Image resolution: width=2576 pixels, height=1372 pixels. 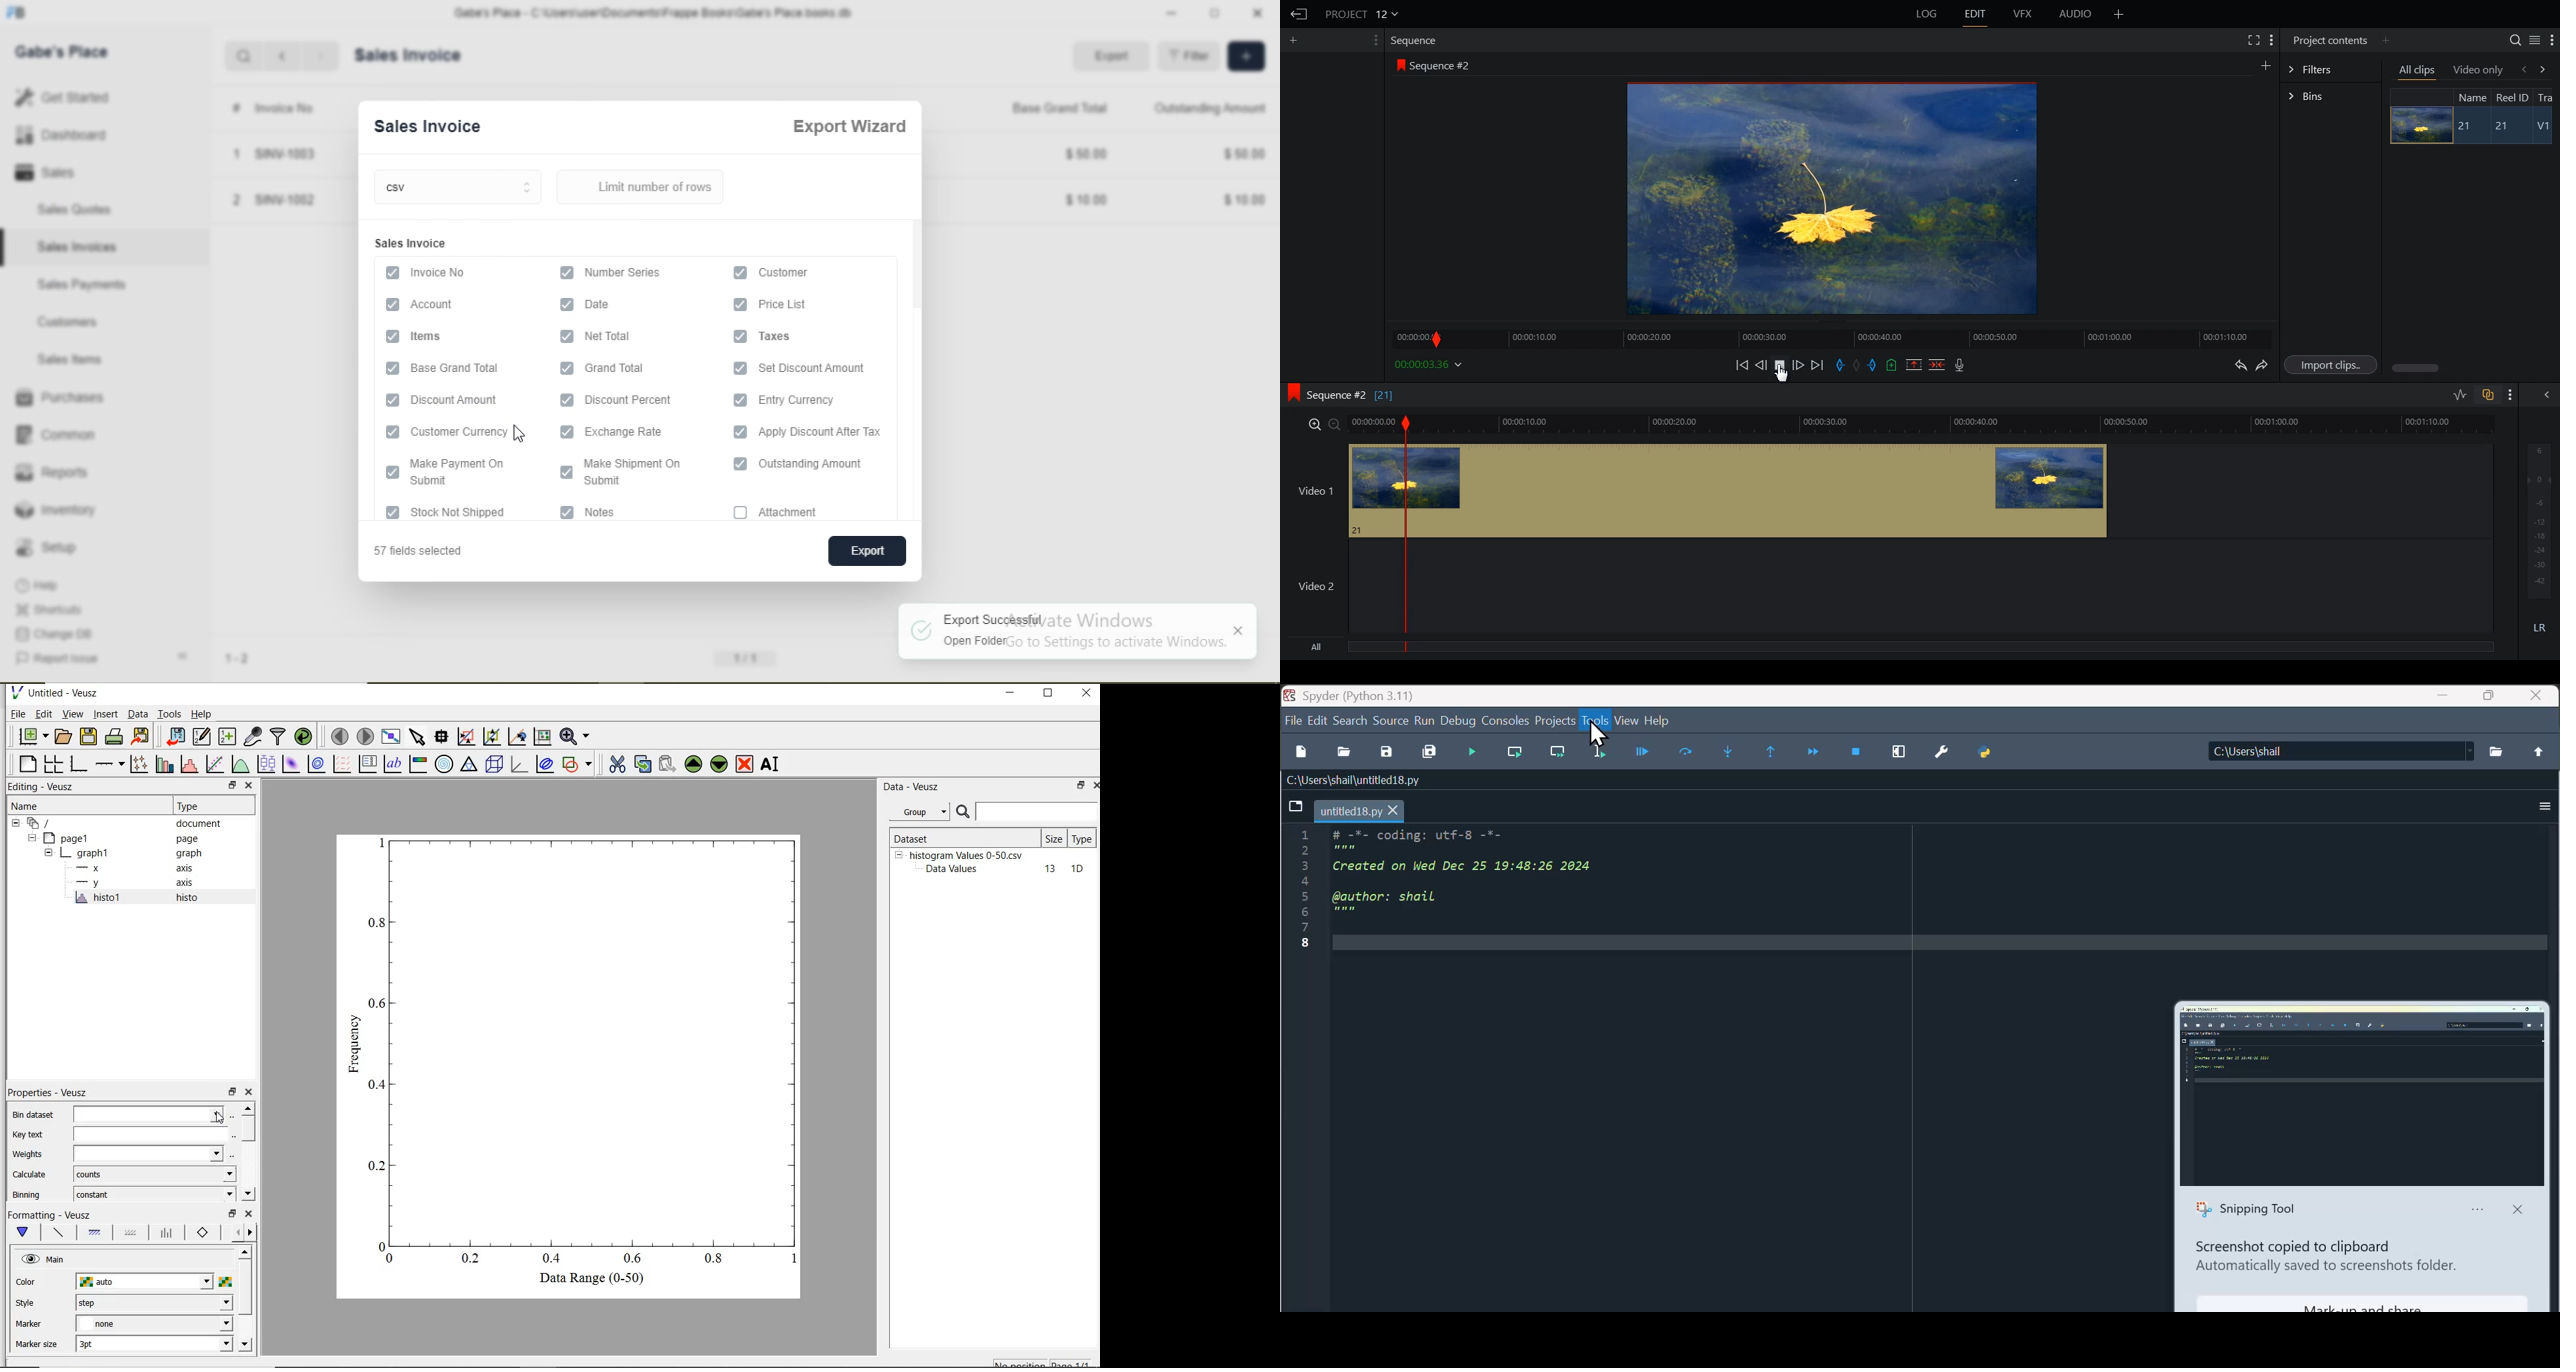 I want to click on 11, so click(x=747, y=656).